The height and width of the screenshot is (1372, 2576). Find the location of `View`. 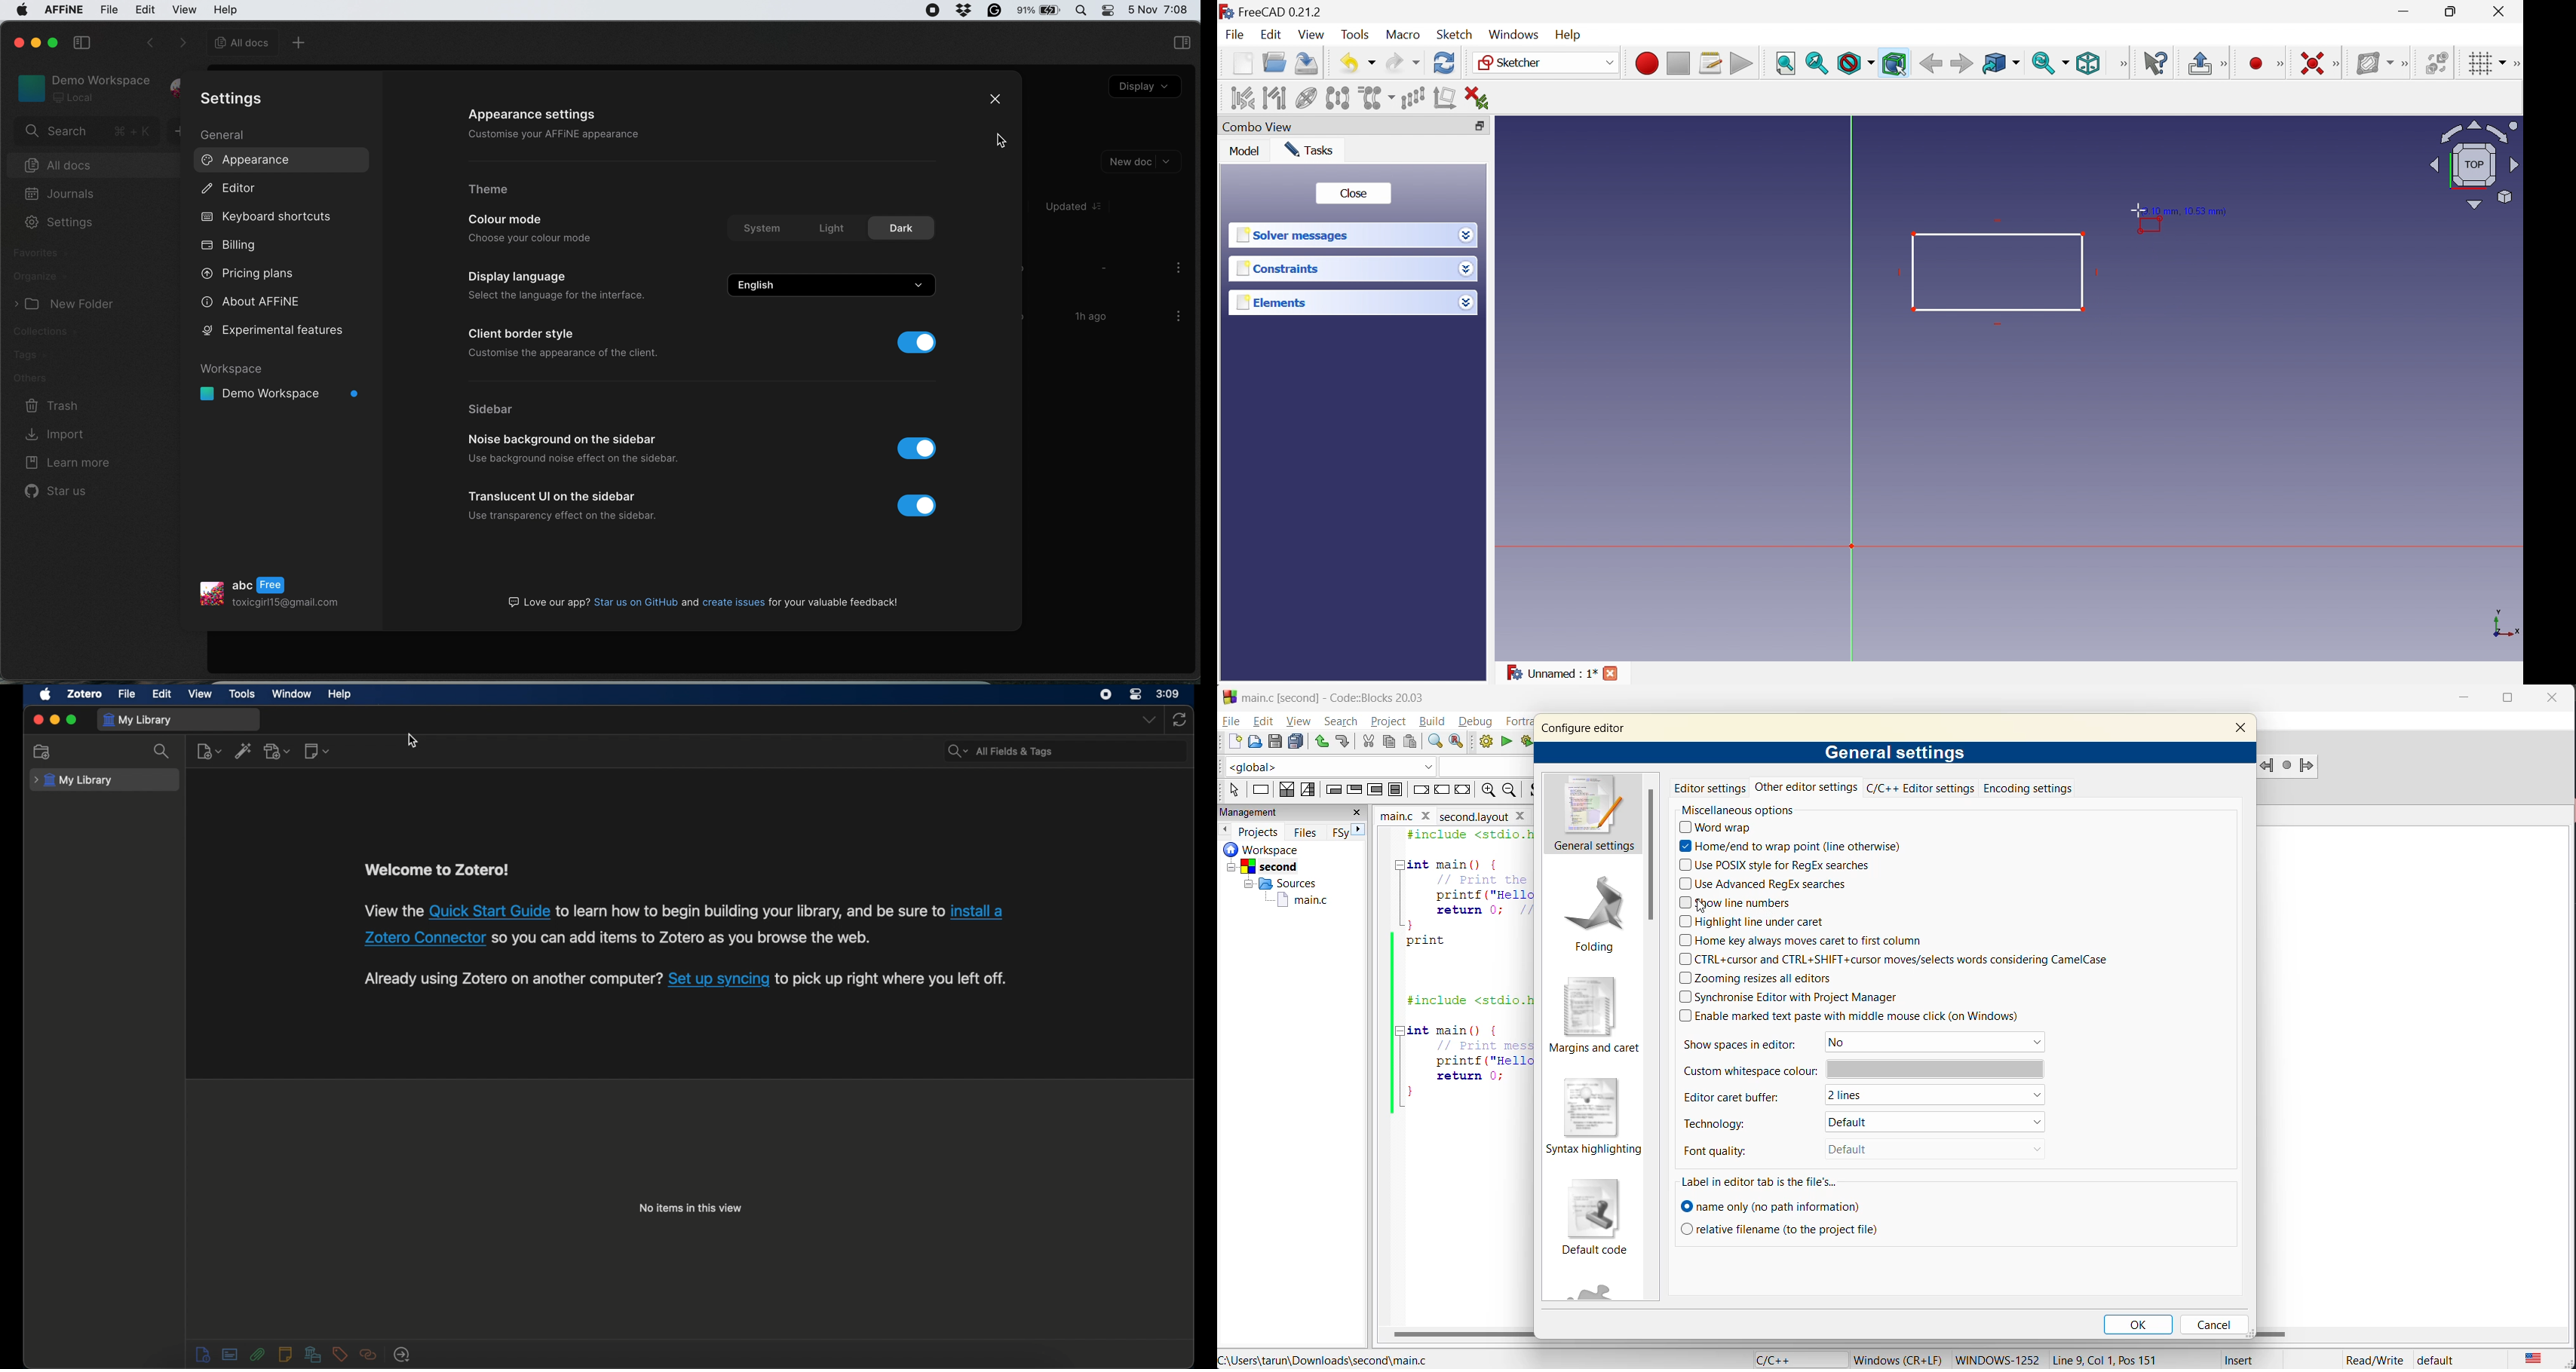

View is located at coordinates (1310, 35).